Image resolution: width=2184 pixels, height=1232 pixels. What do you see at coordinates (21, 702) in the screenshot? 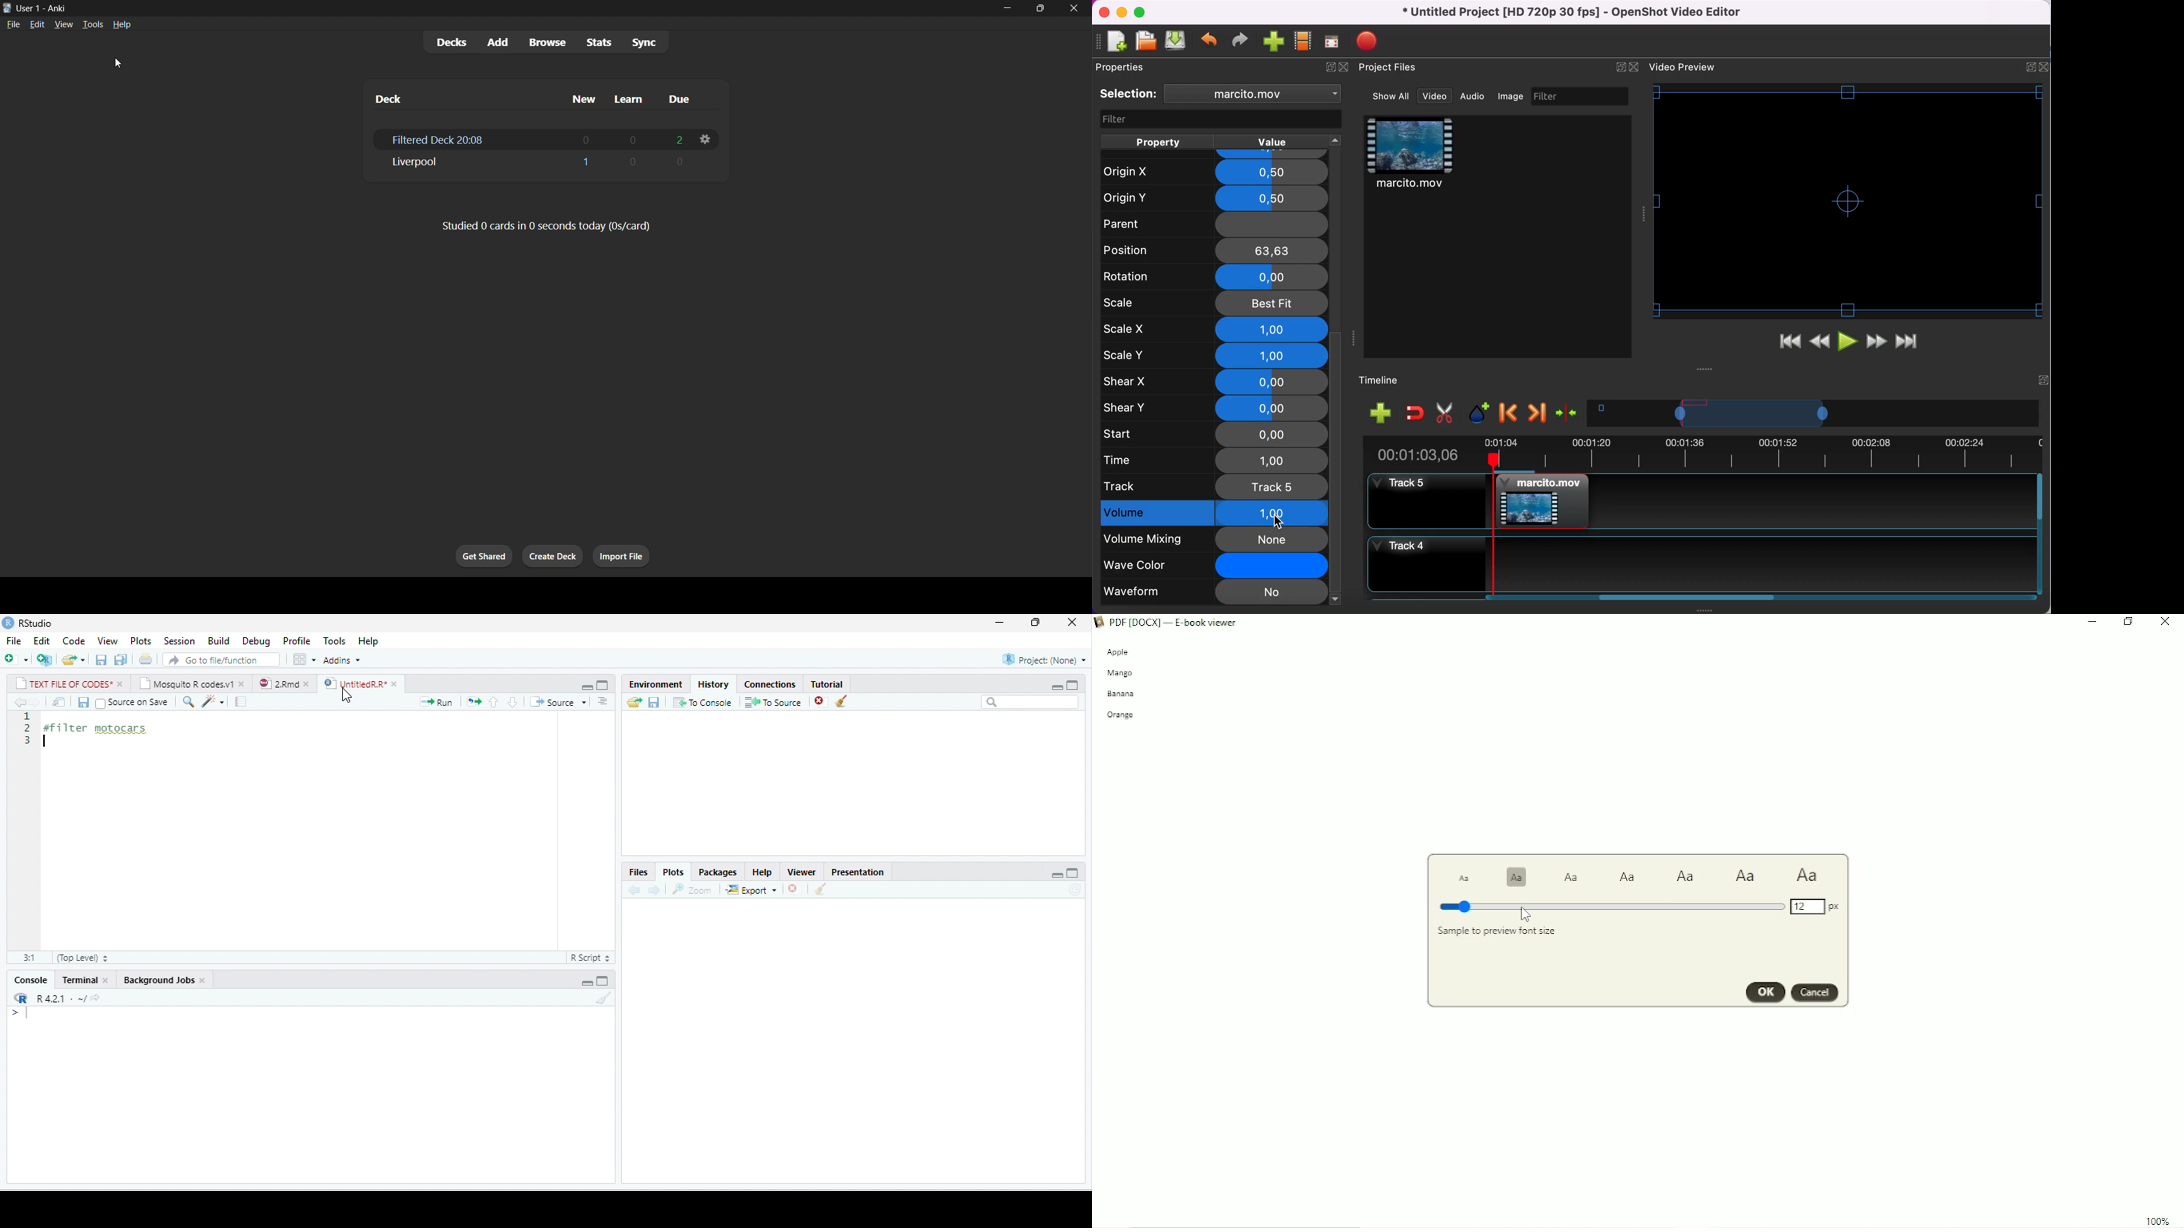
I see `back` at bounding box center [21, 702].